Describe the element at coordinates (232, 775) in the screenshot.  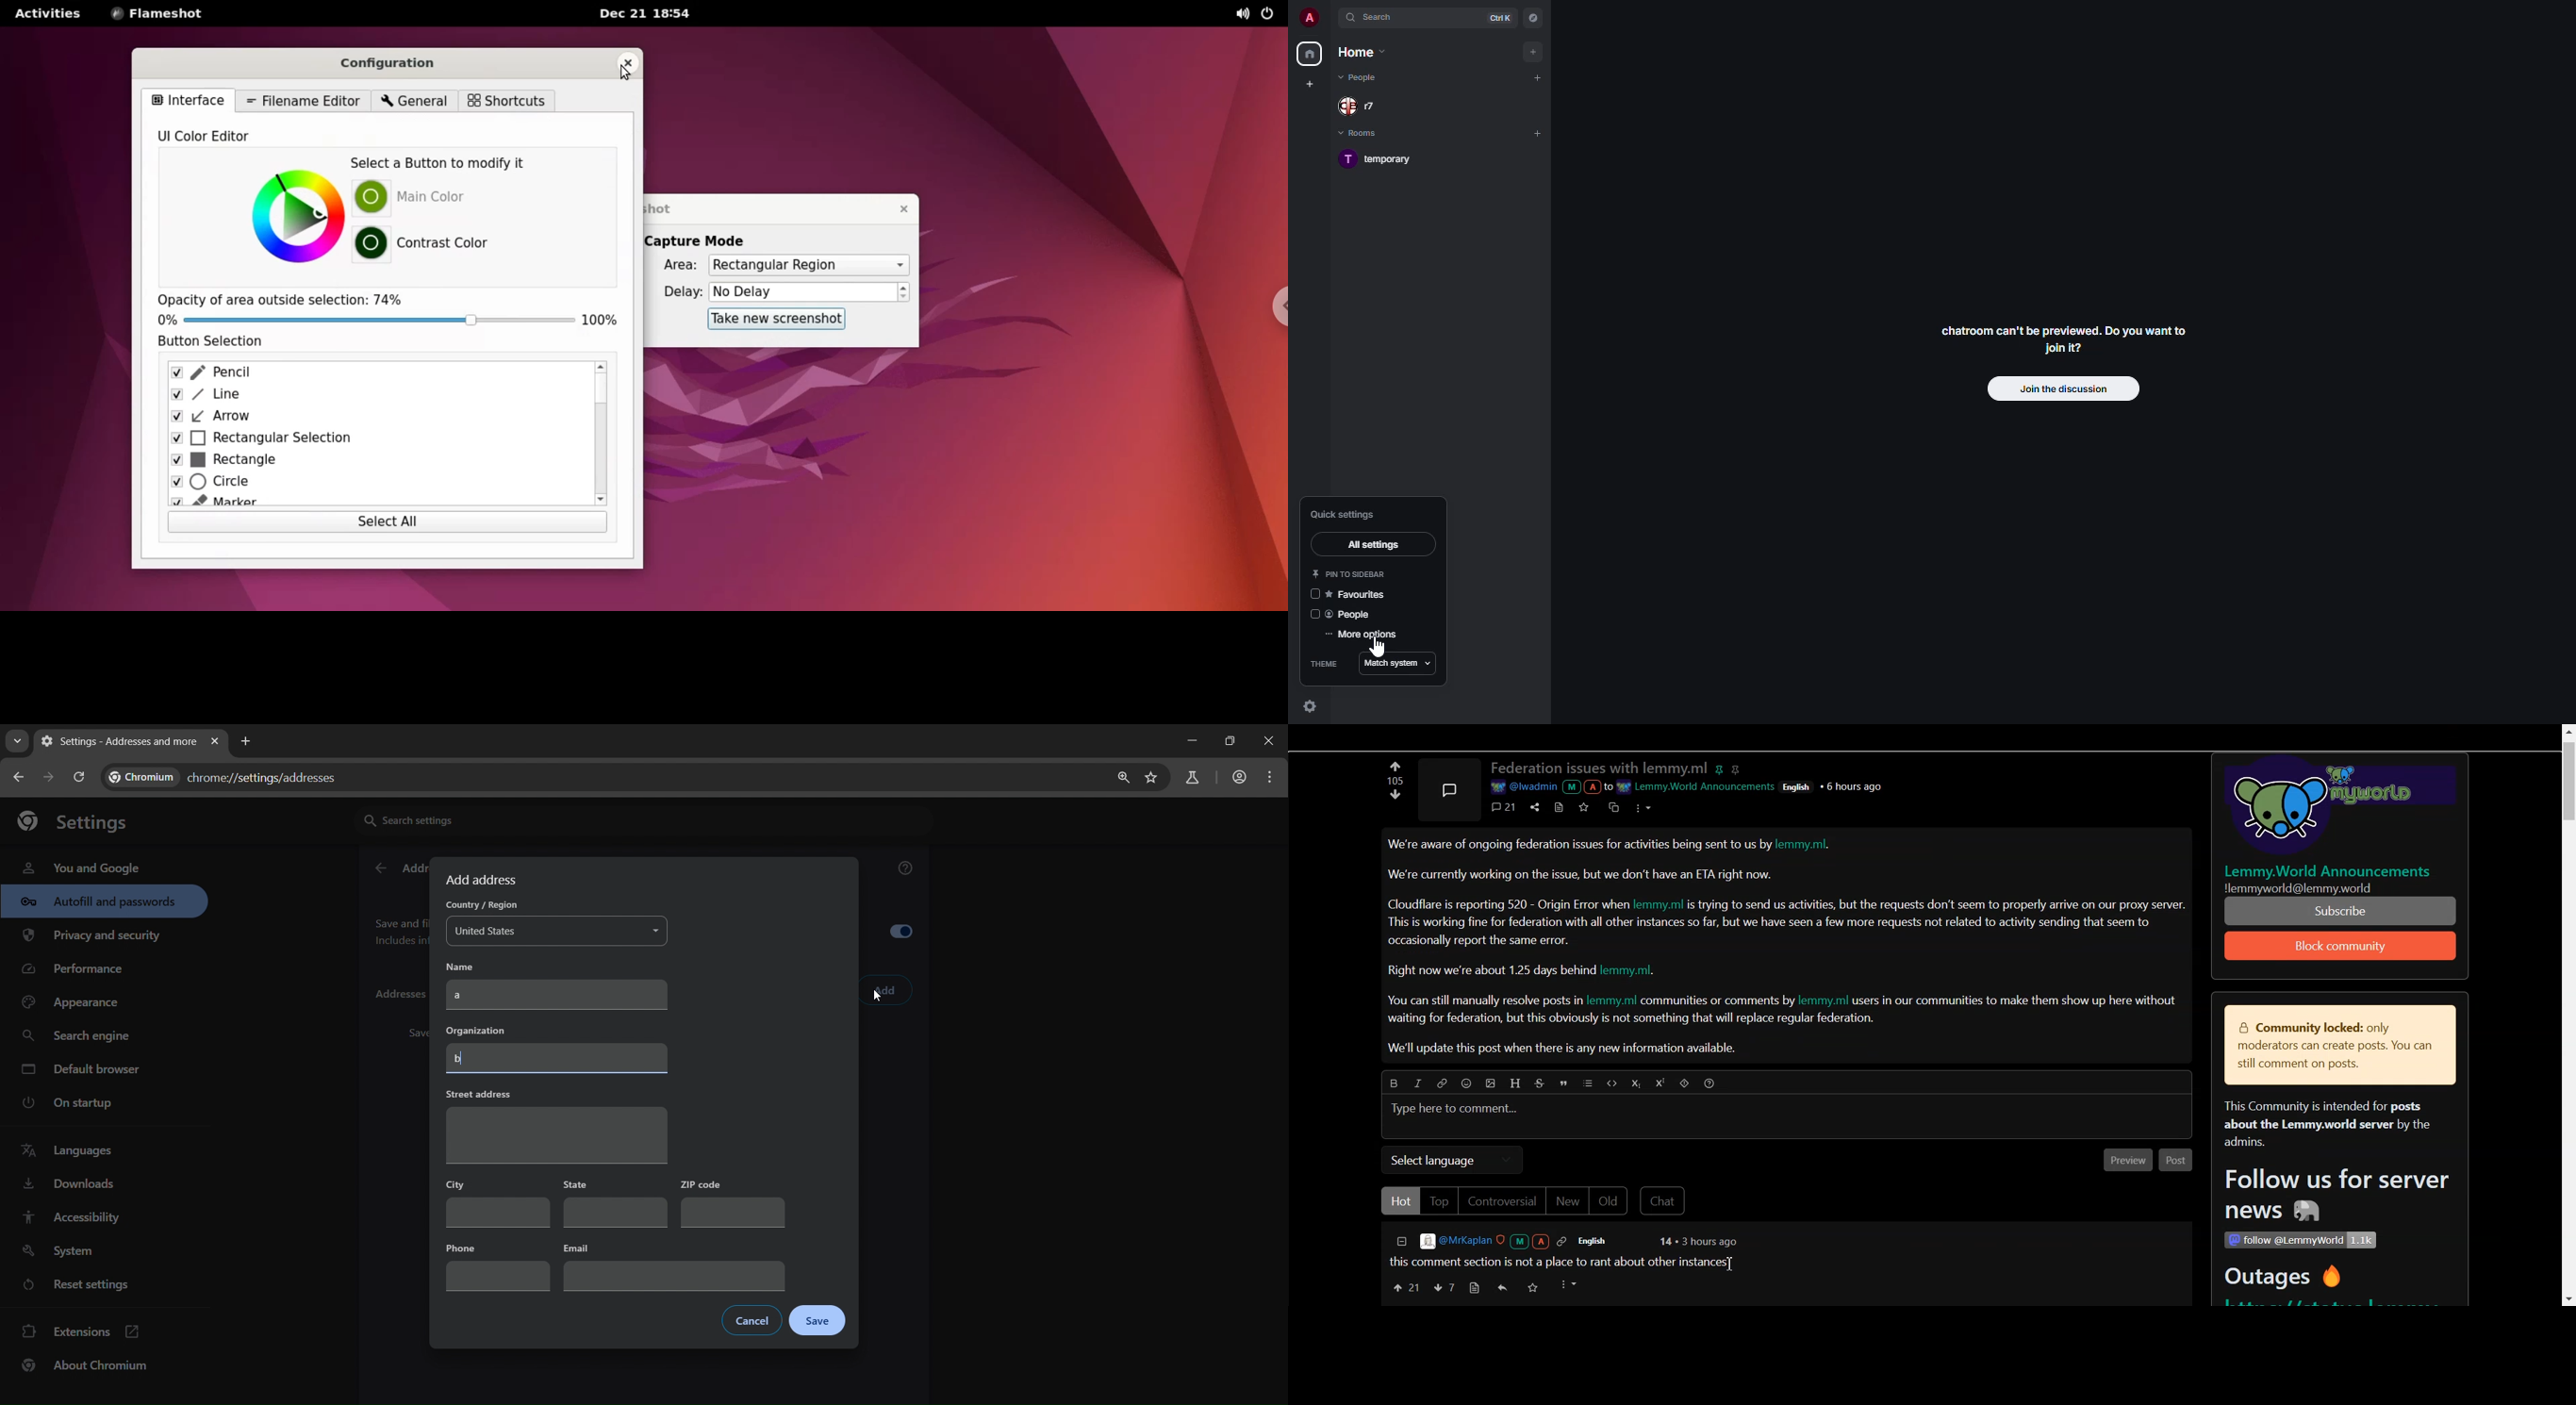
I see `chrome://settings/addresses` at that location.